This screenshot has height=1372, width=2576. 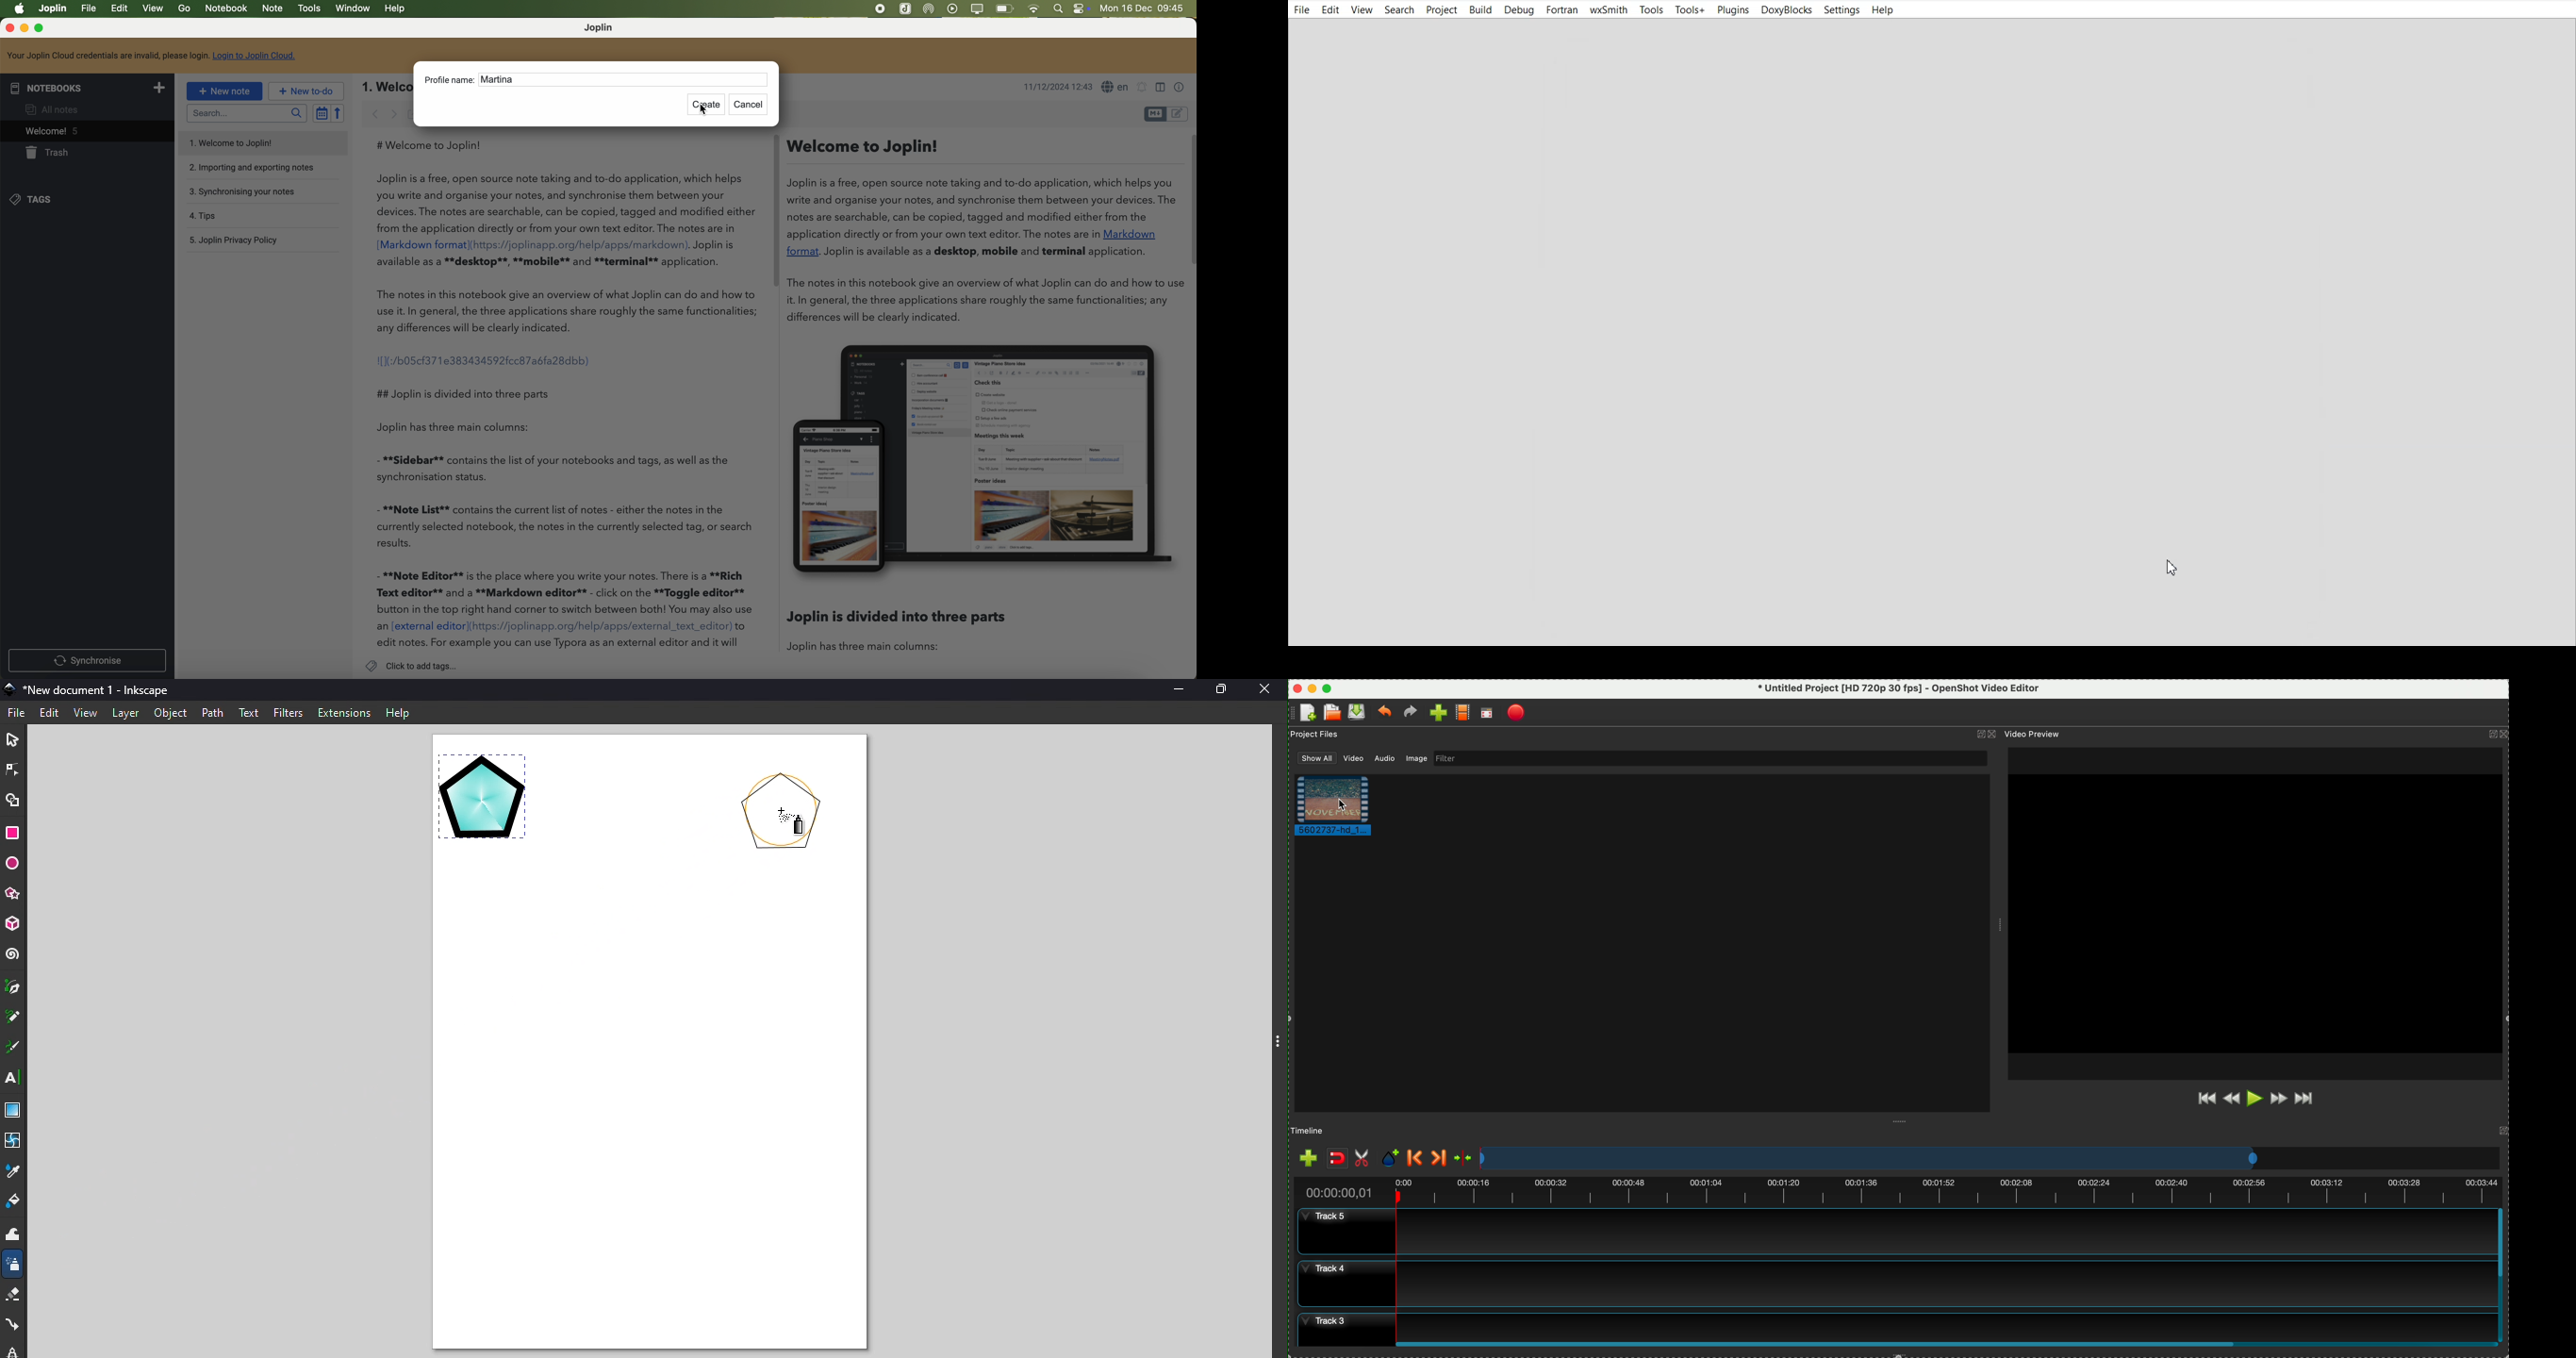 What do you see at coordinates (86, 130) in the screenshot?
I see `welcome` at bounding box center [86, 130].